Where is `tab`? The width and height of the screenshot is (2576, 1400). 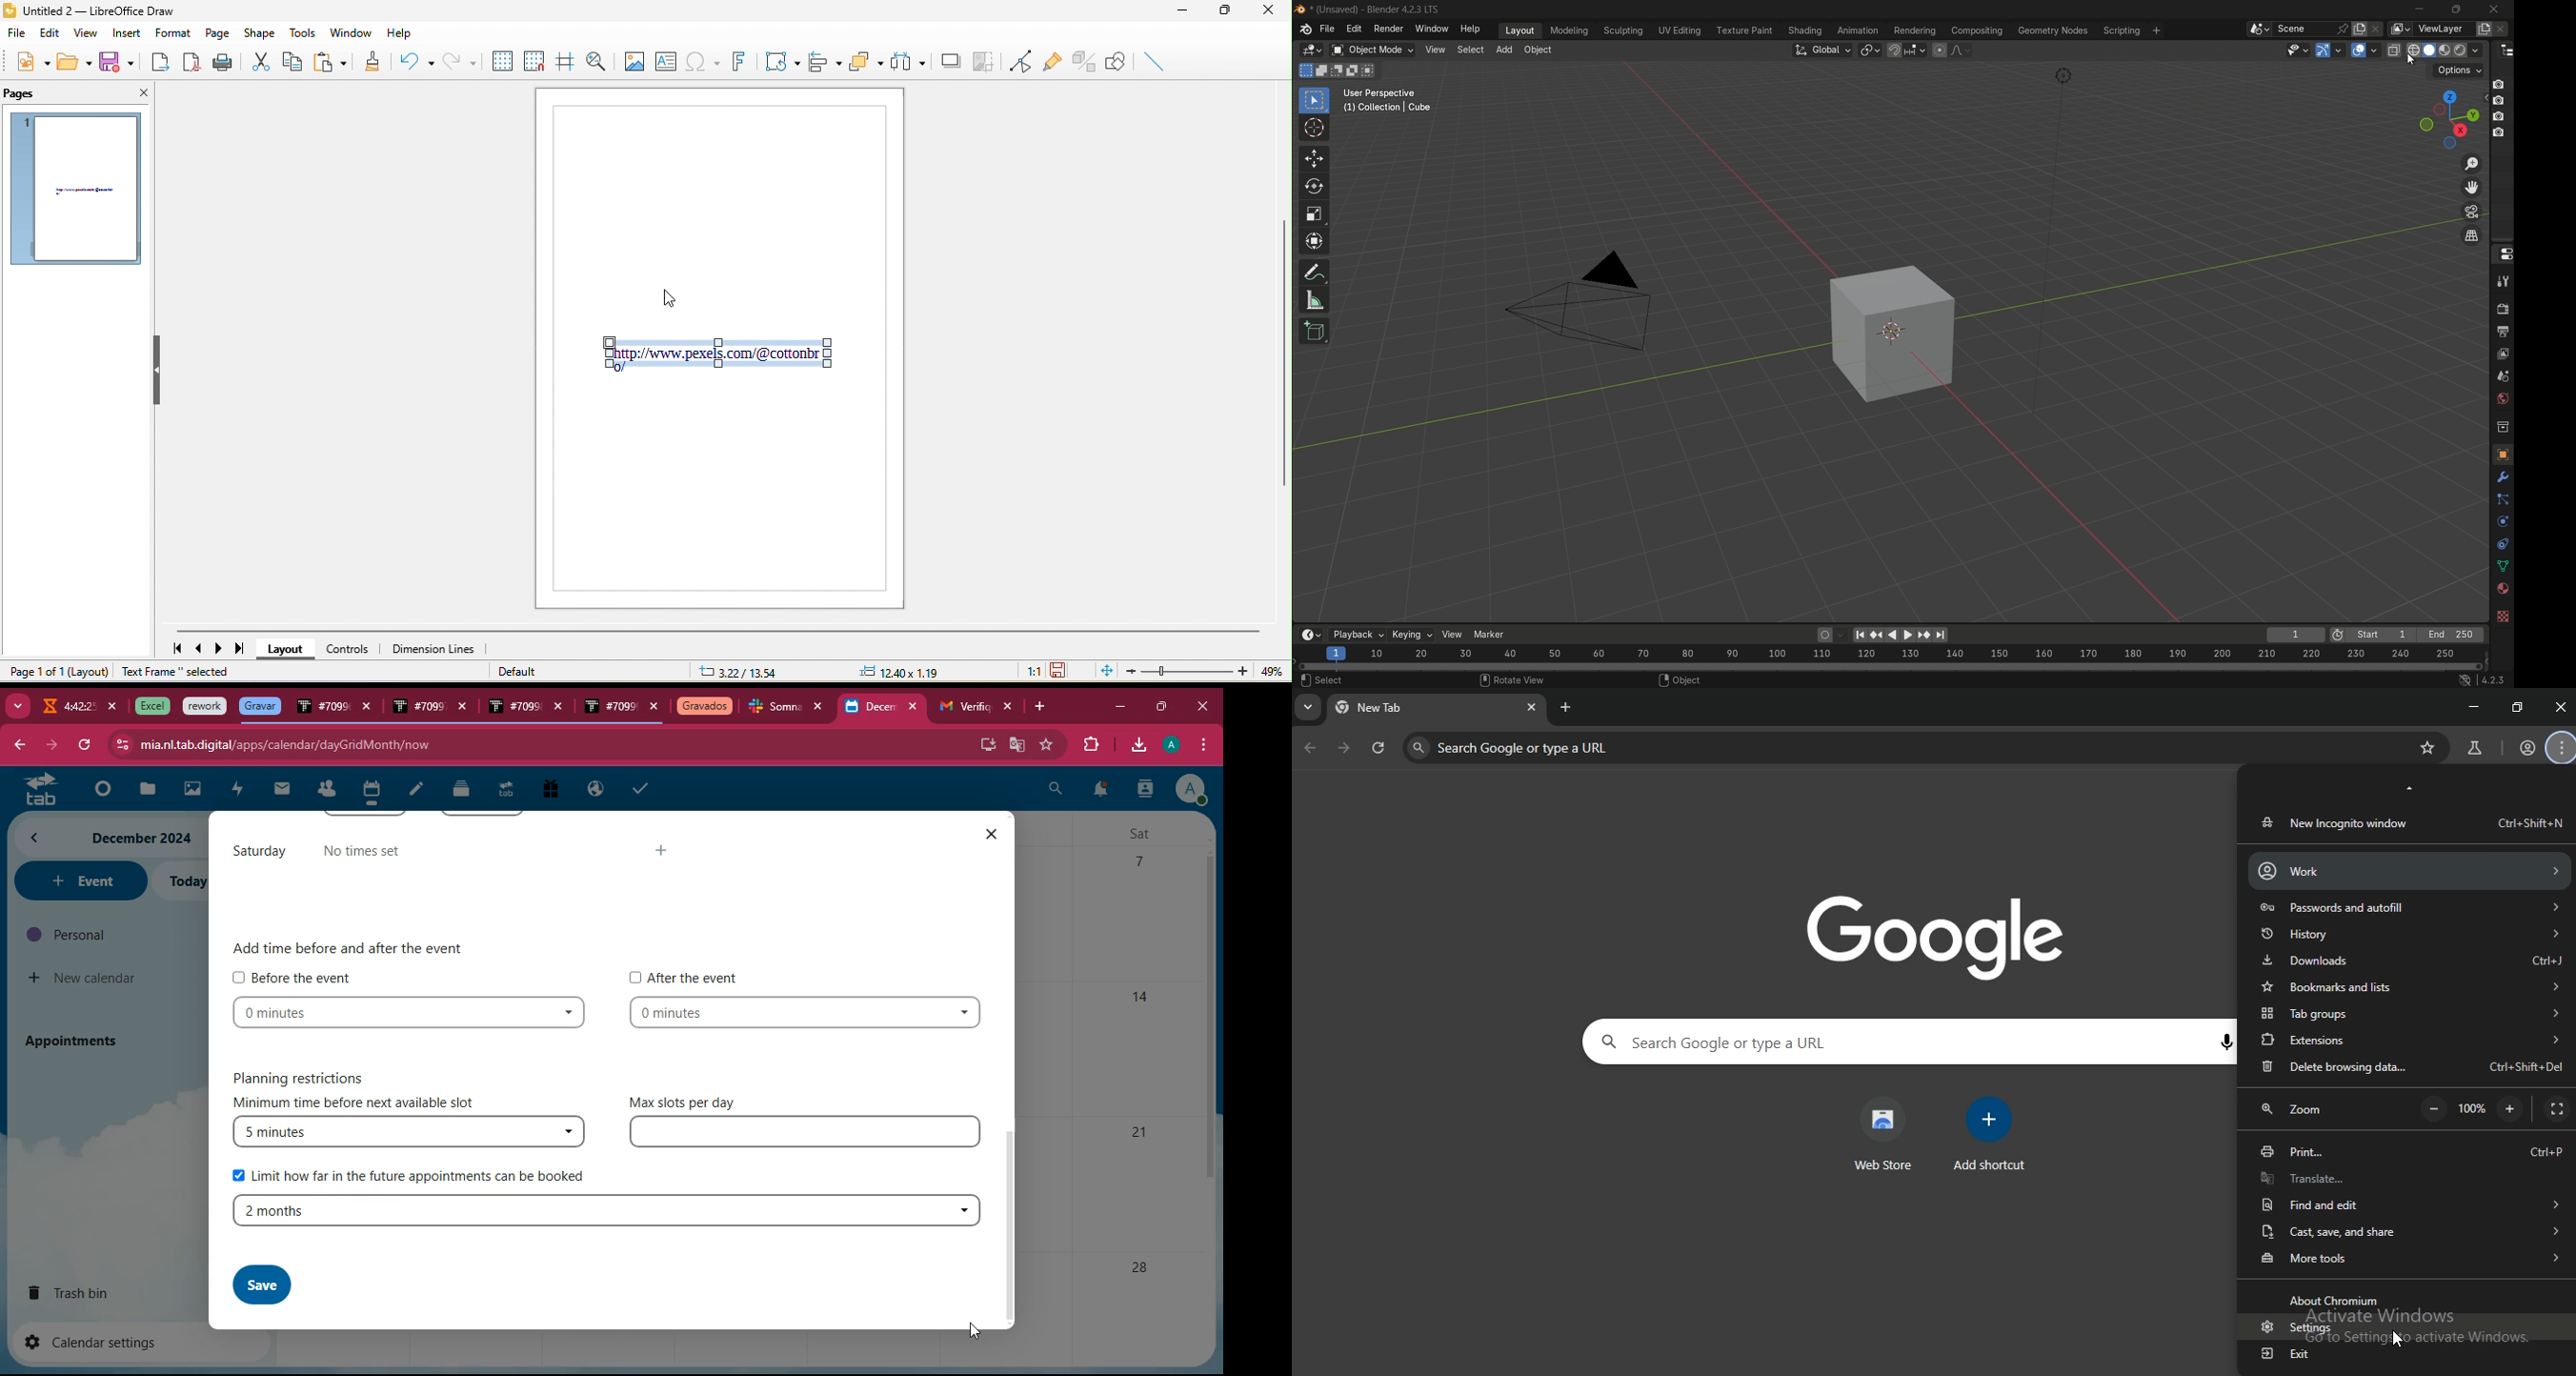
tab is located at coordinates (150, 706).